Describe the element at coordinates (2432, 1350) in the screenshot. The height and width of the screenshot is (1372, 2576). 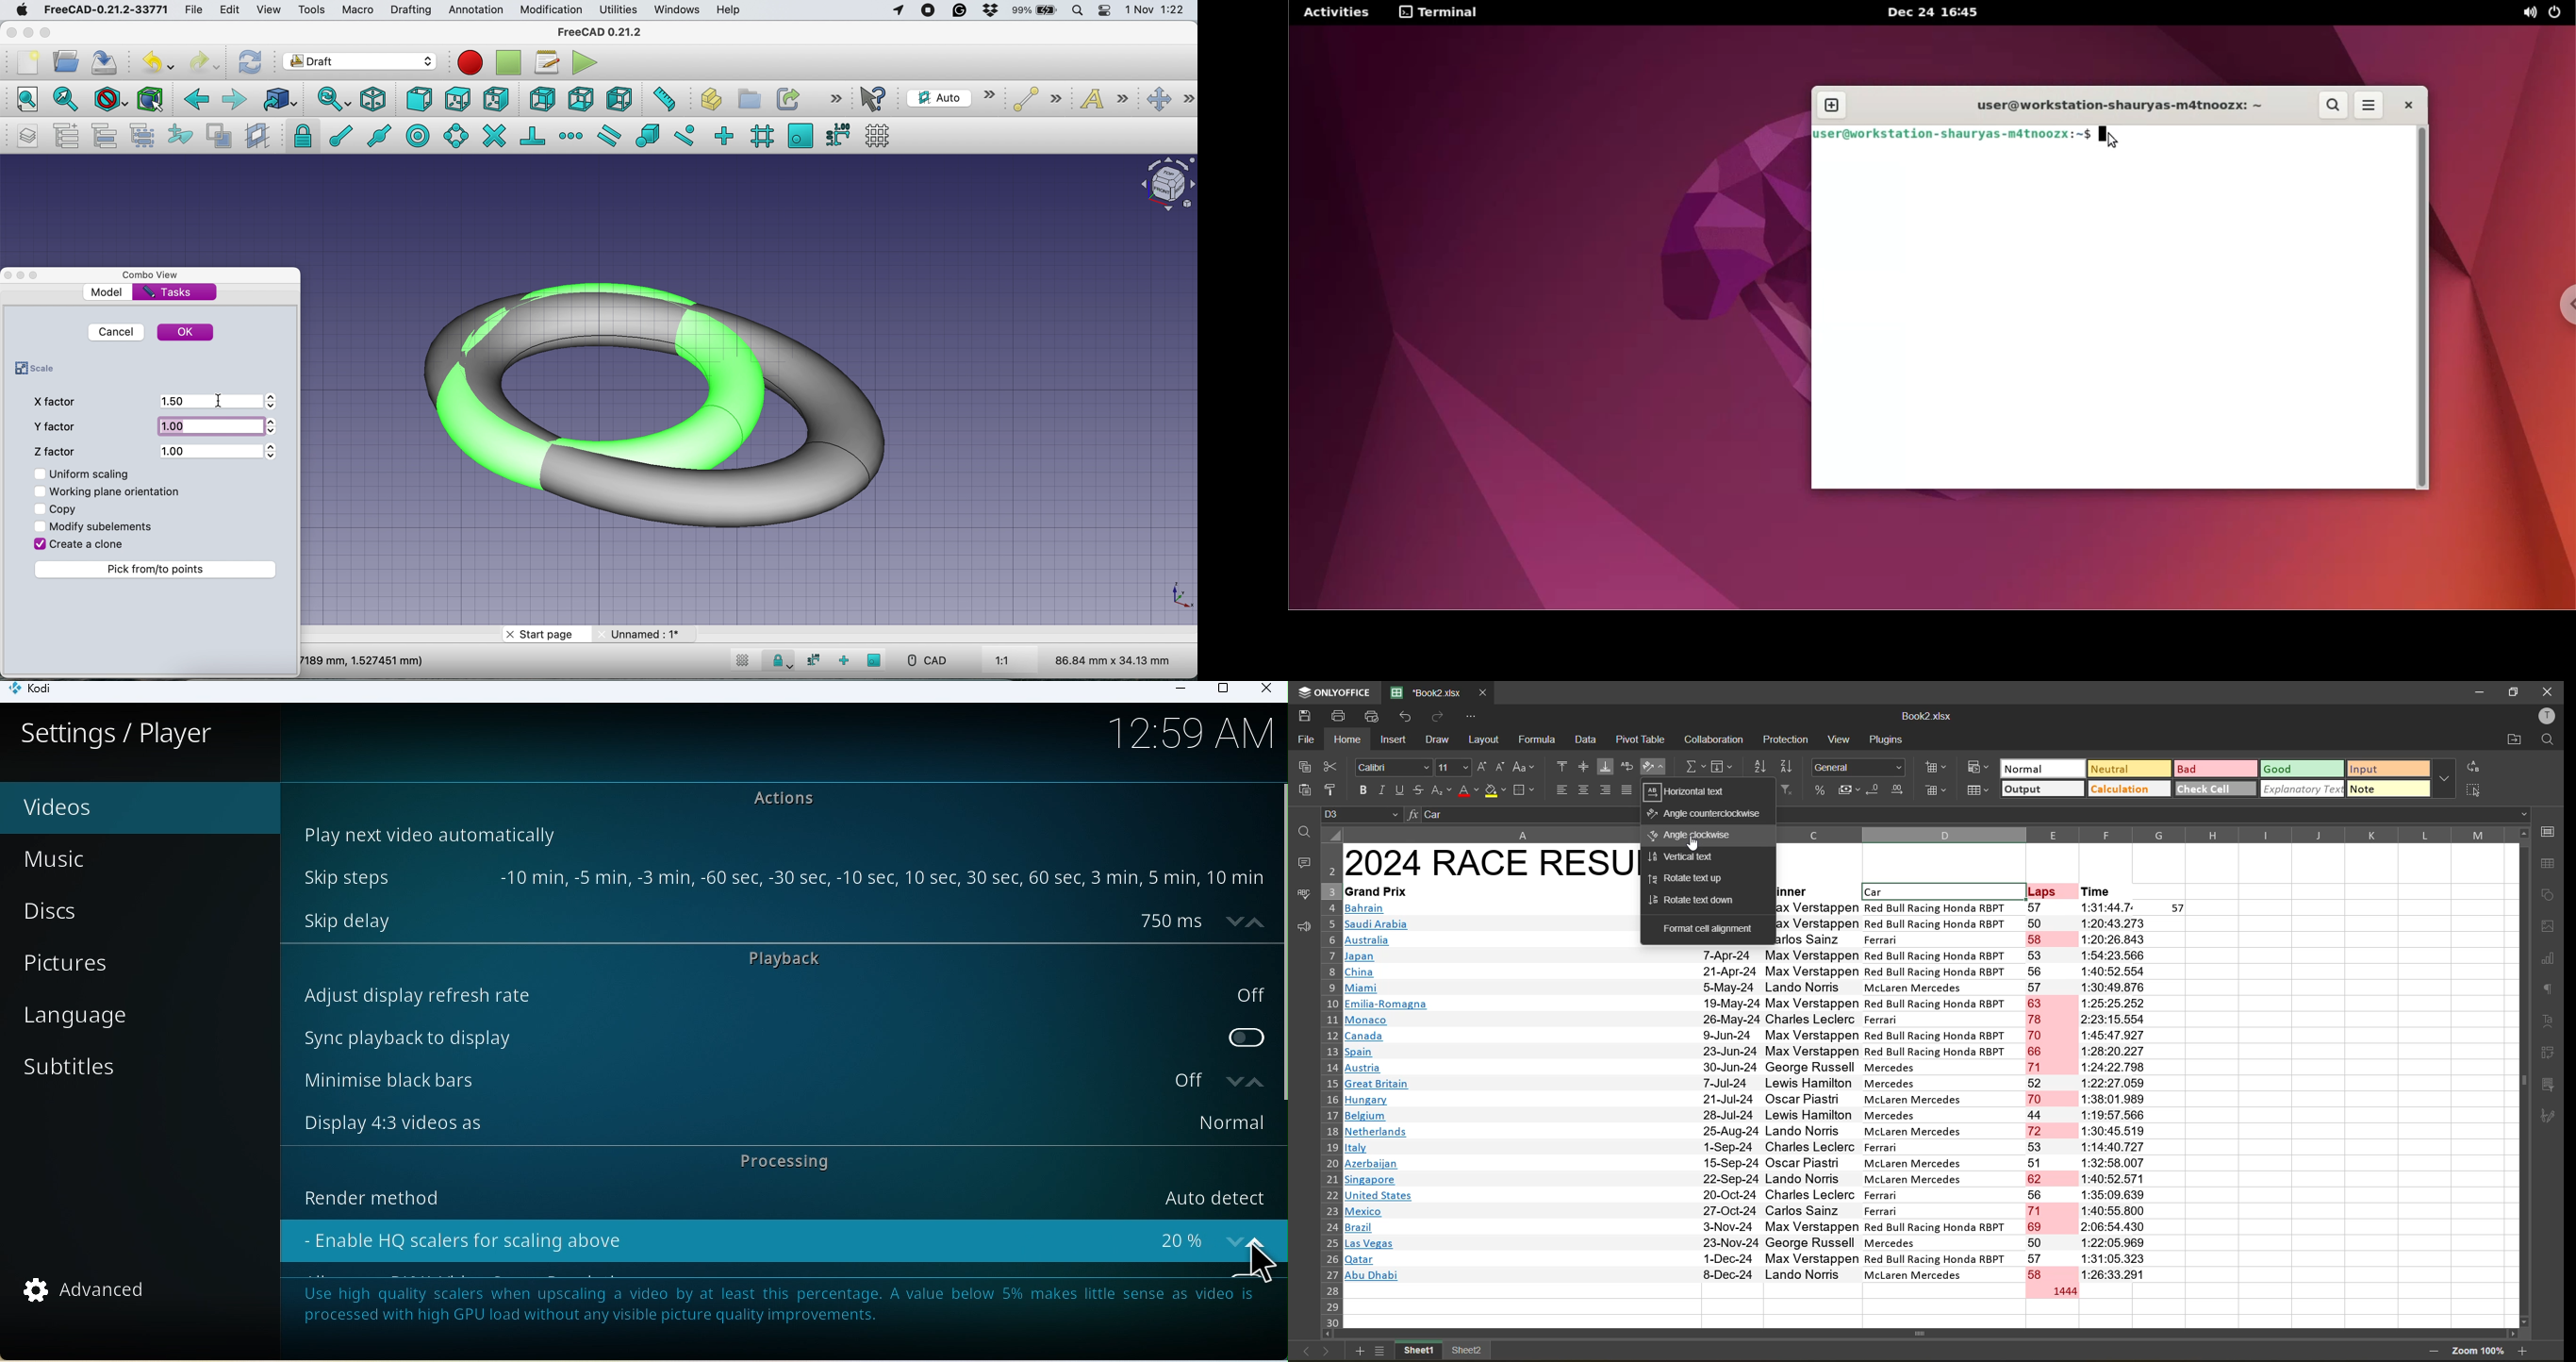
I see `zoom out` at that location.